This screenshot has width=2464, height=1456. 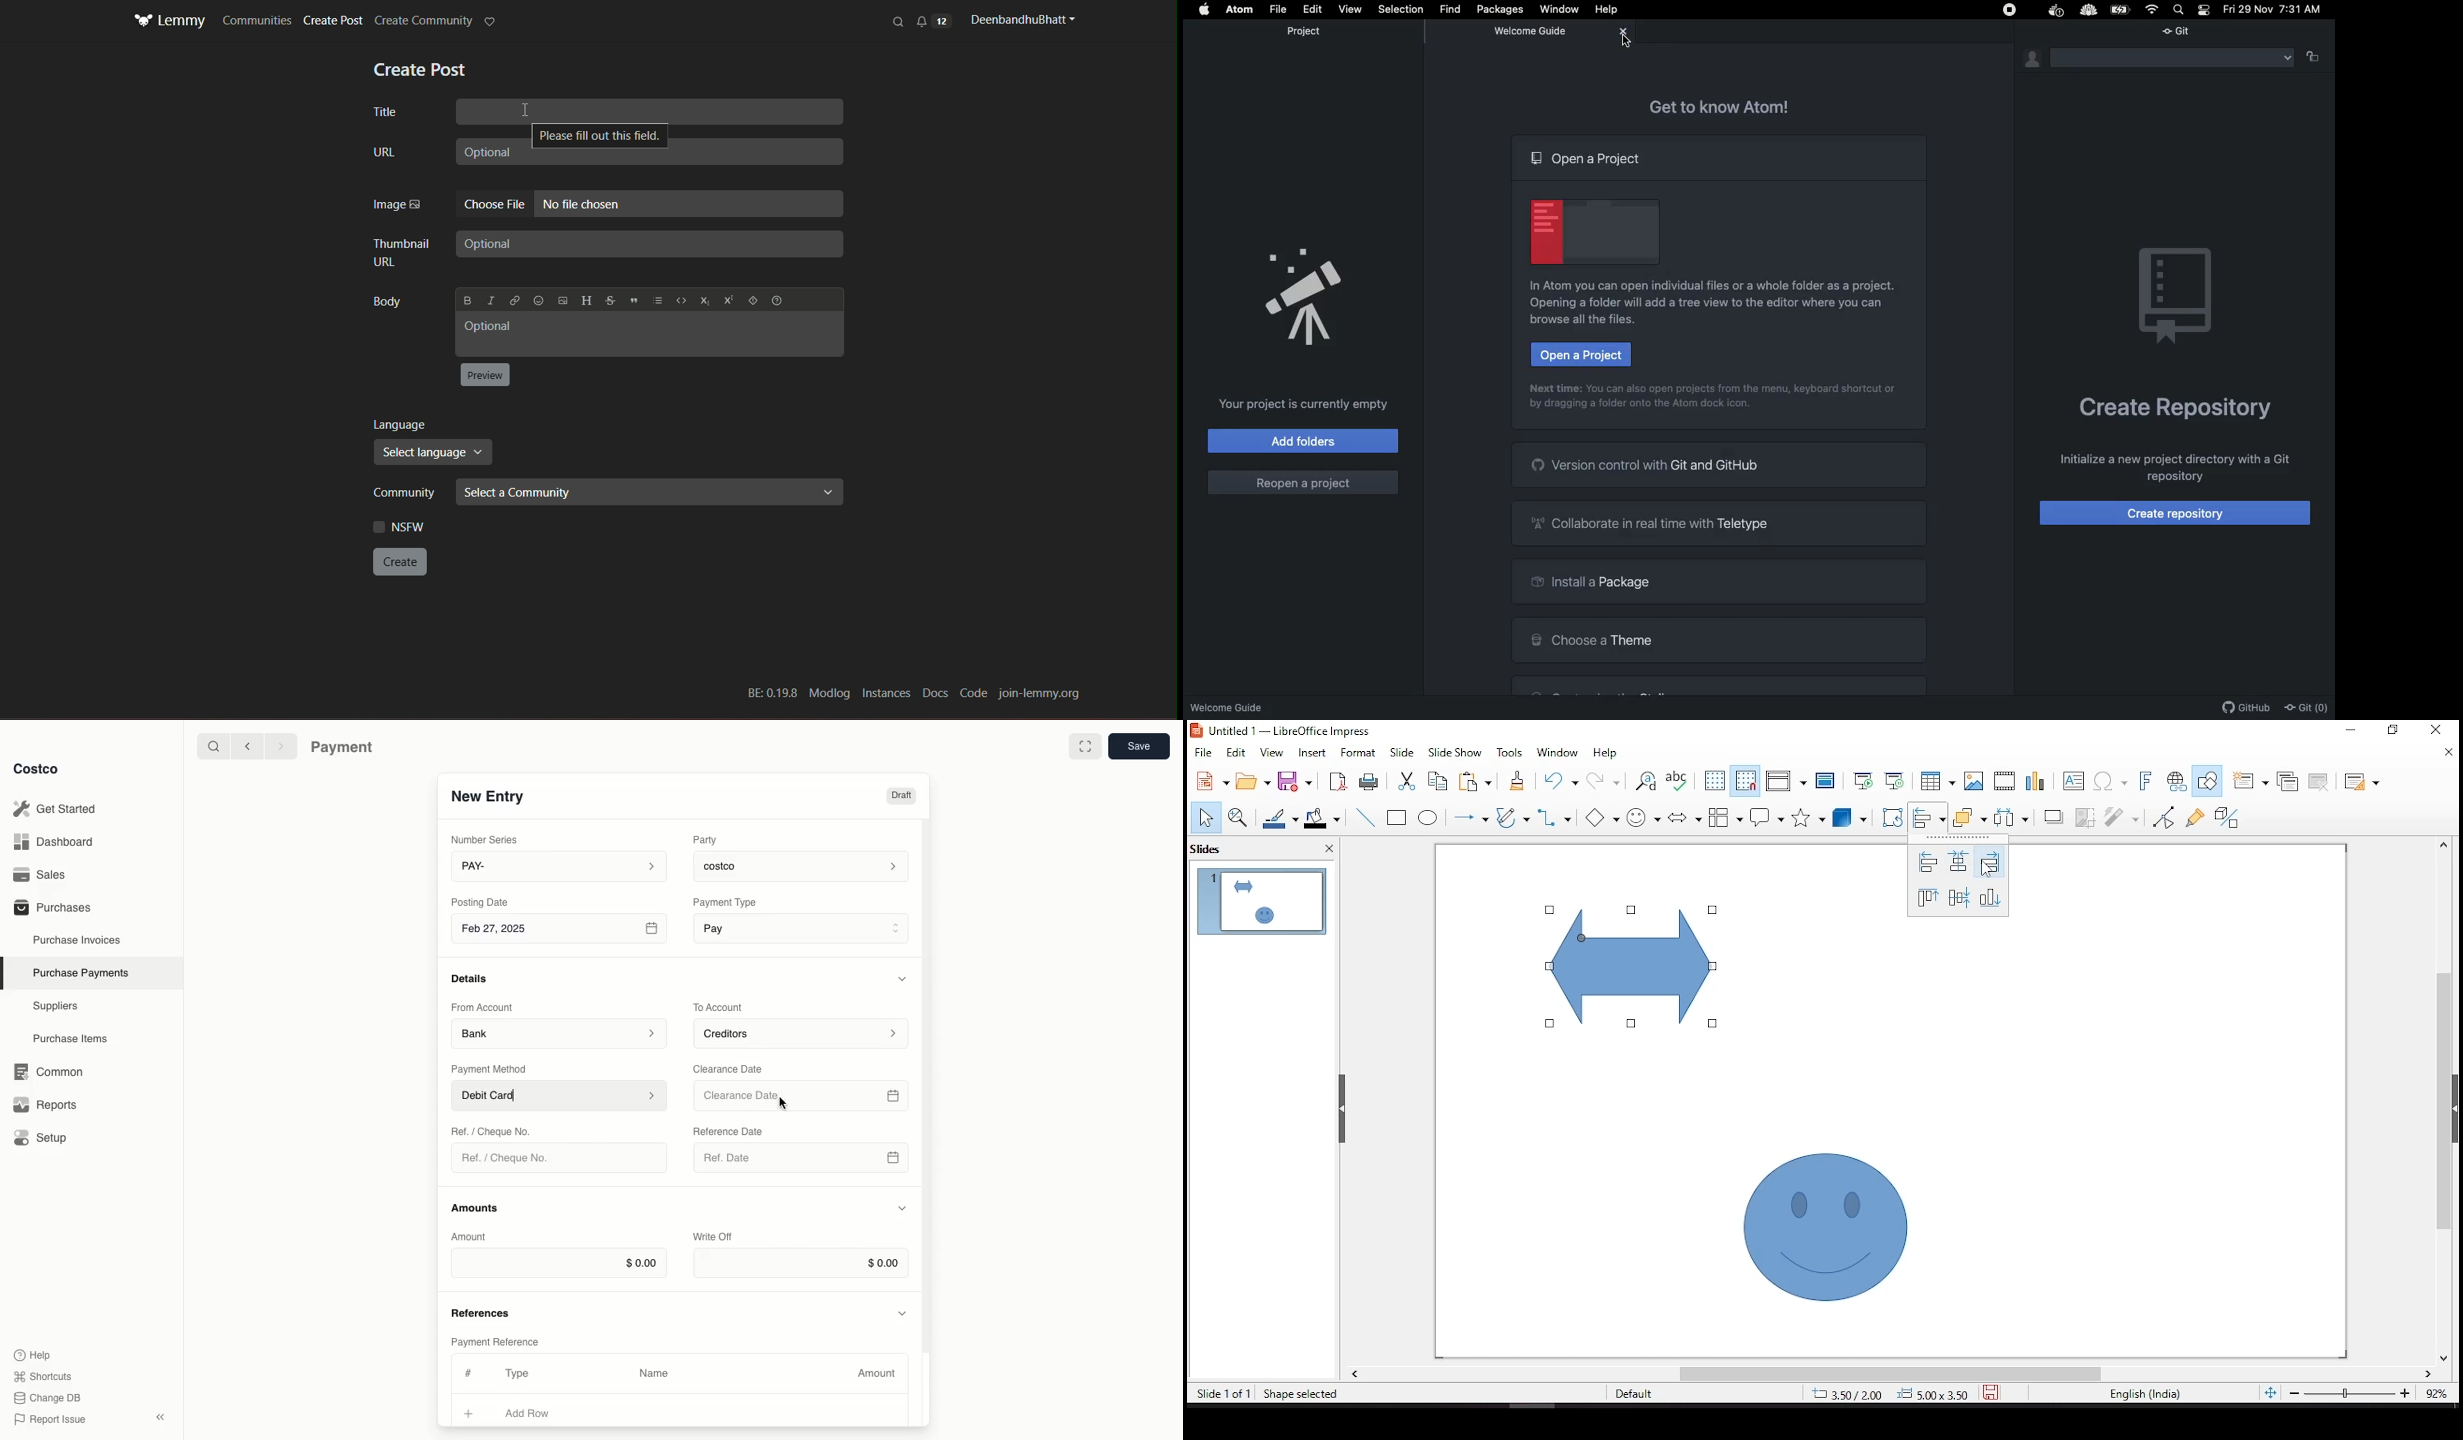 What do you see at coordinates (402, 561) in the screenshot?
I see `create` at bounding box center [402, 561].